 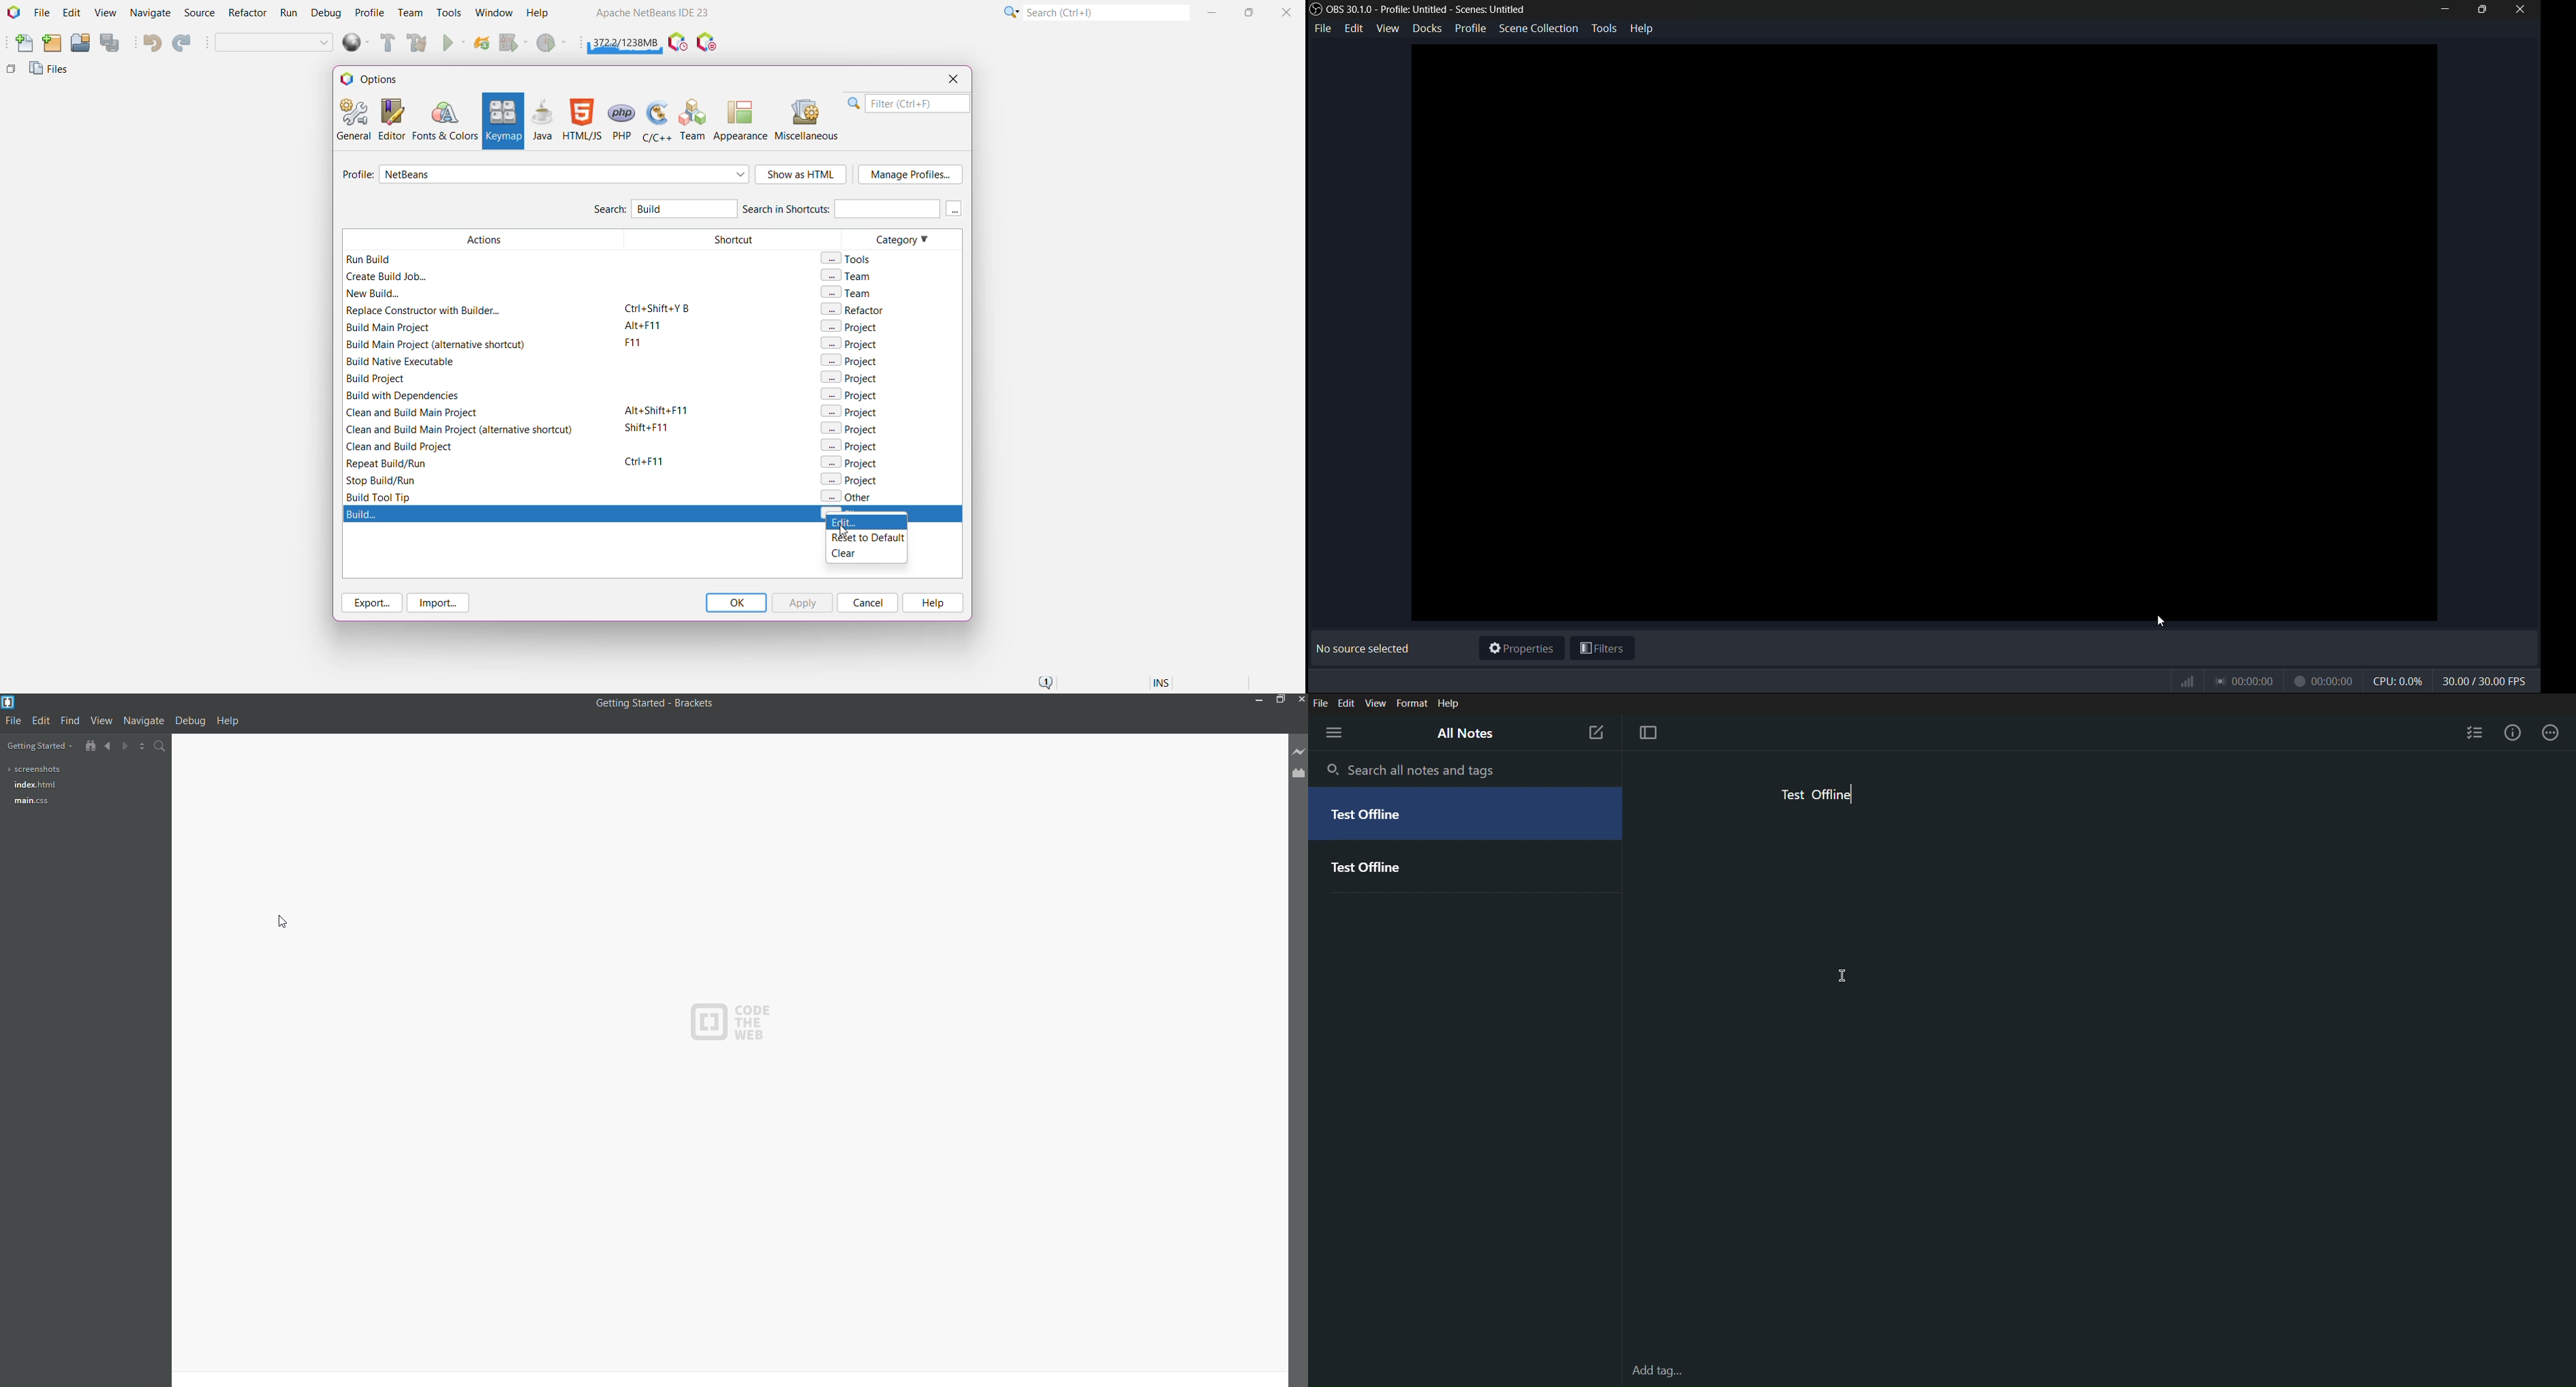 What do you see at coordinates (1412, 771) in the screenshot?
I see `Search all notes and tags` at bounding box center [1412, 771].